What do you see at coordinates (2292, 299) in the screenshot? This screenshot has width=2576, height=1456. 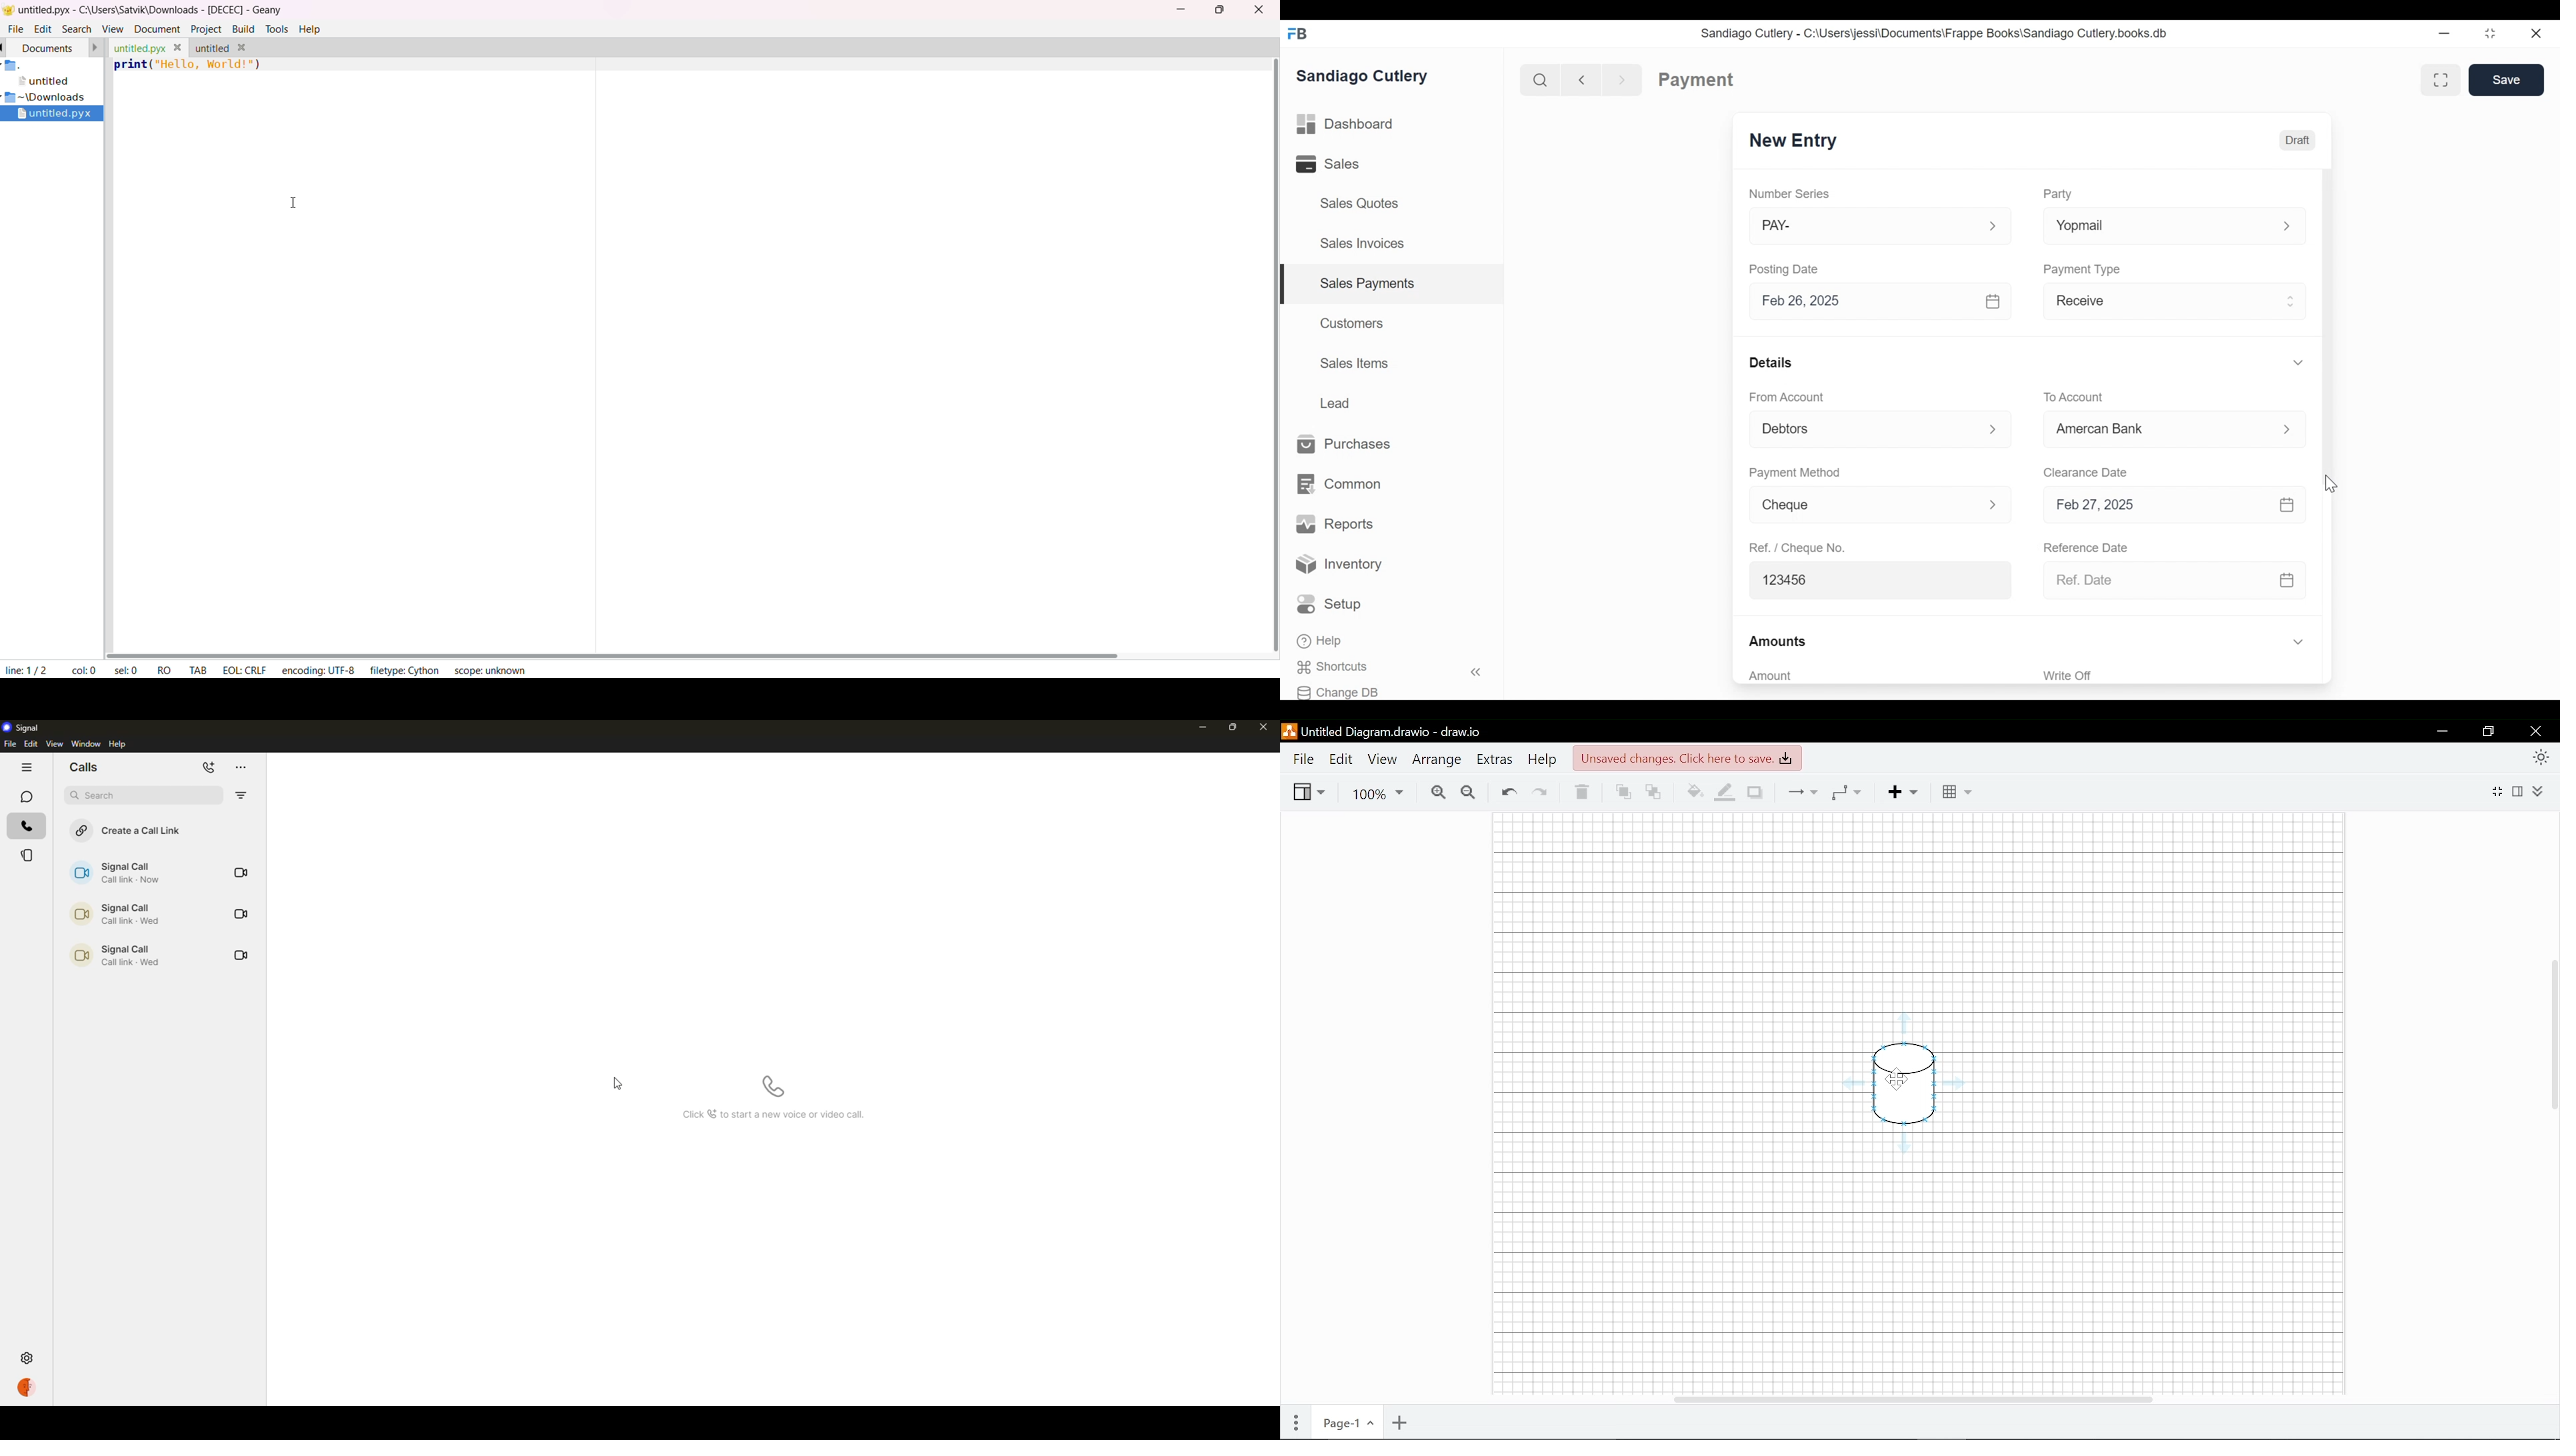 I see `Expand` at bounding box center [2292, 299].